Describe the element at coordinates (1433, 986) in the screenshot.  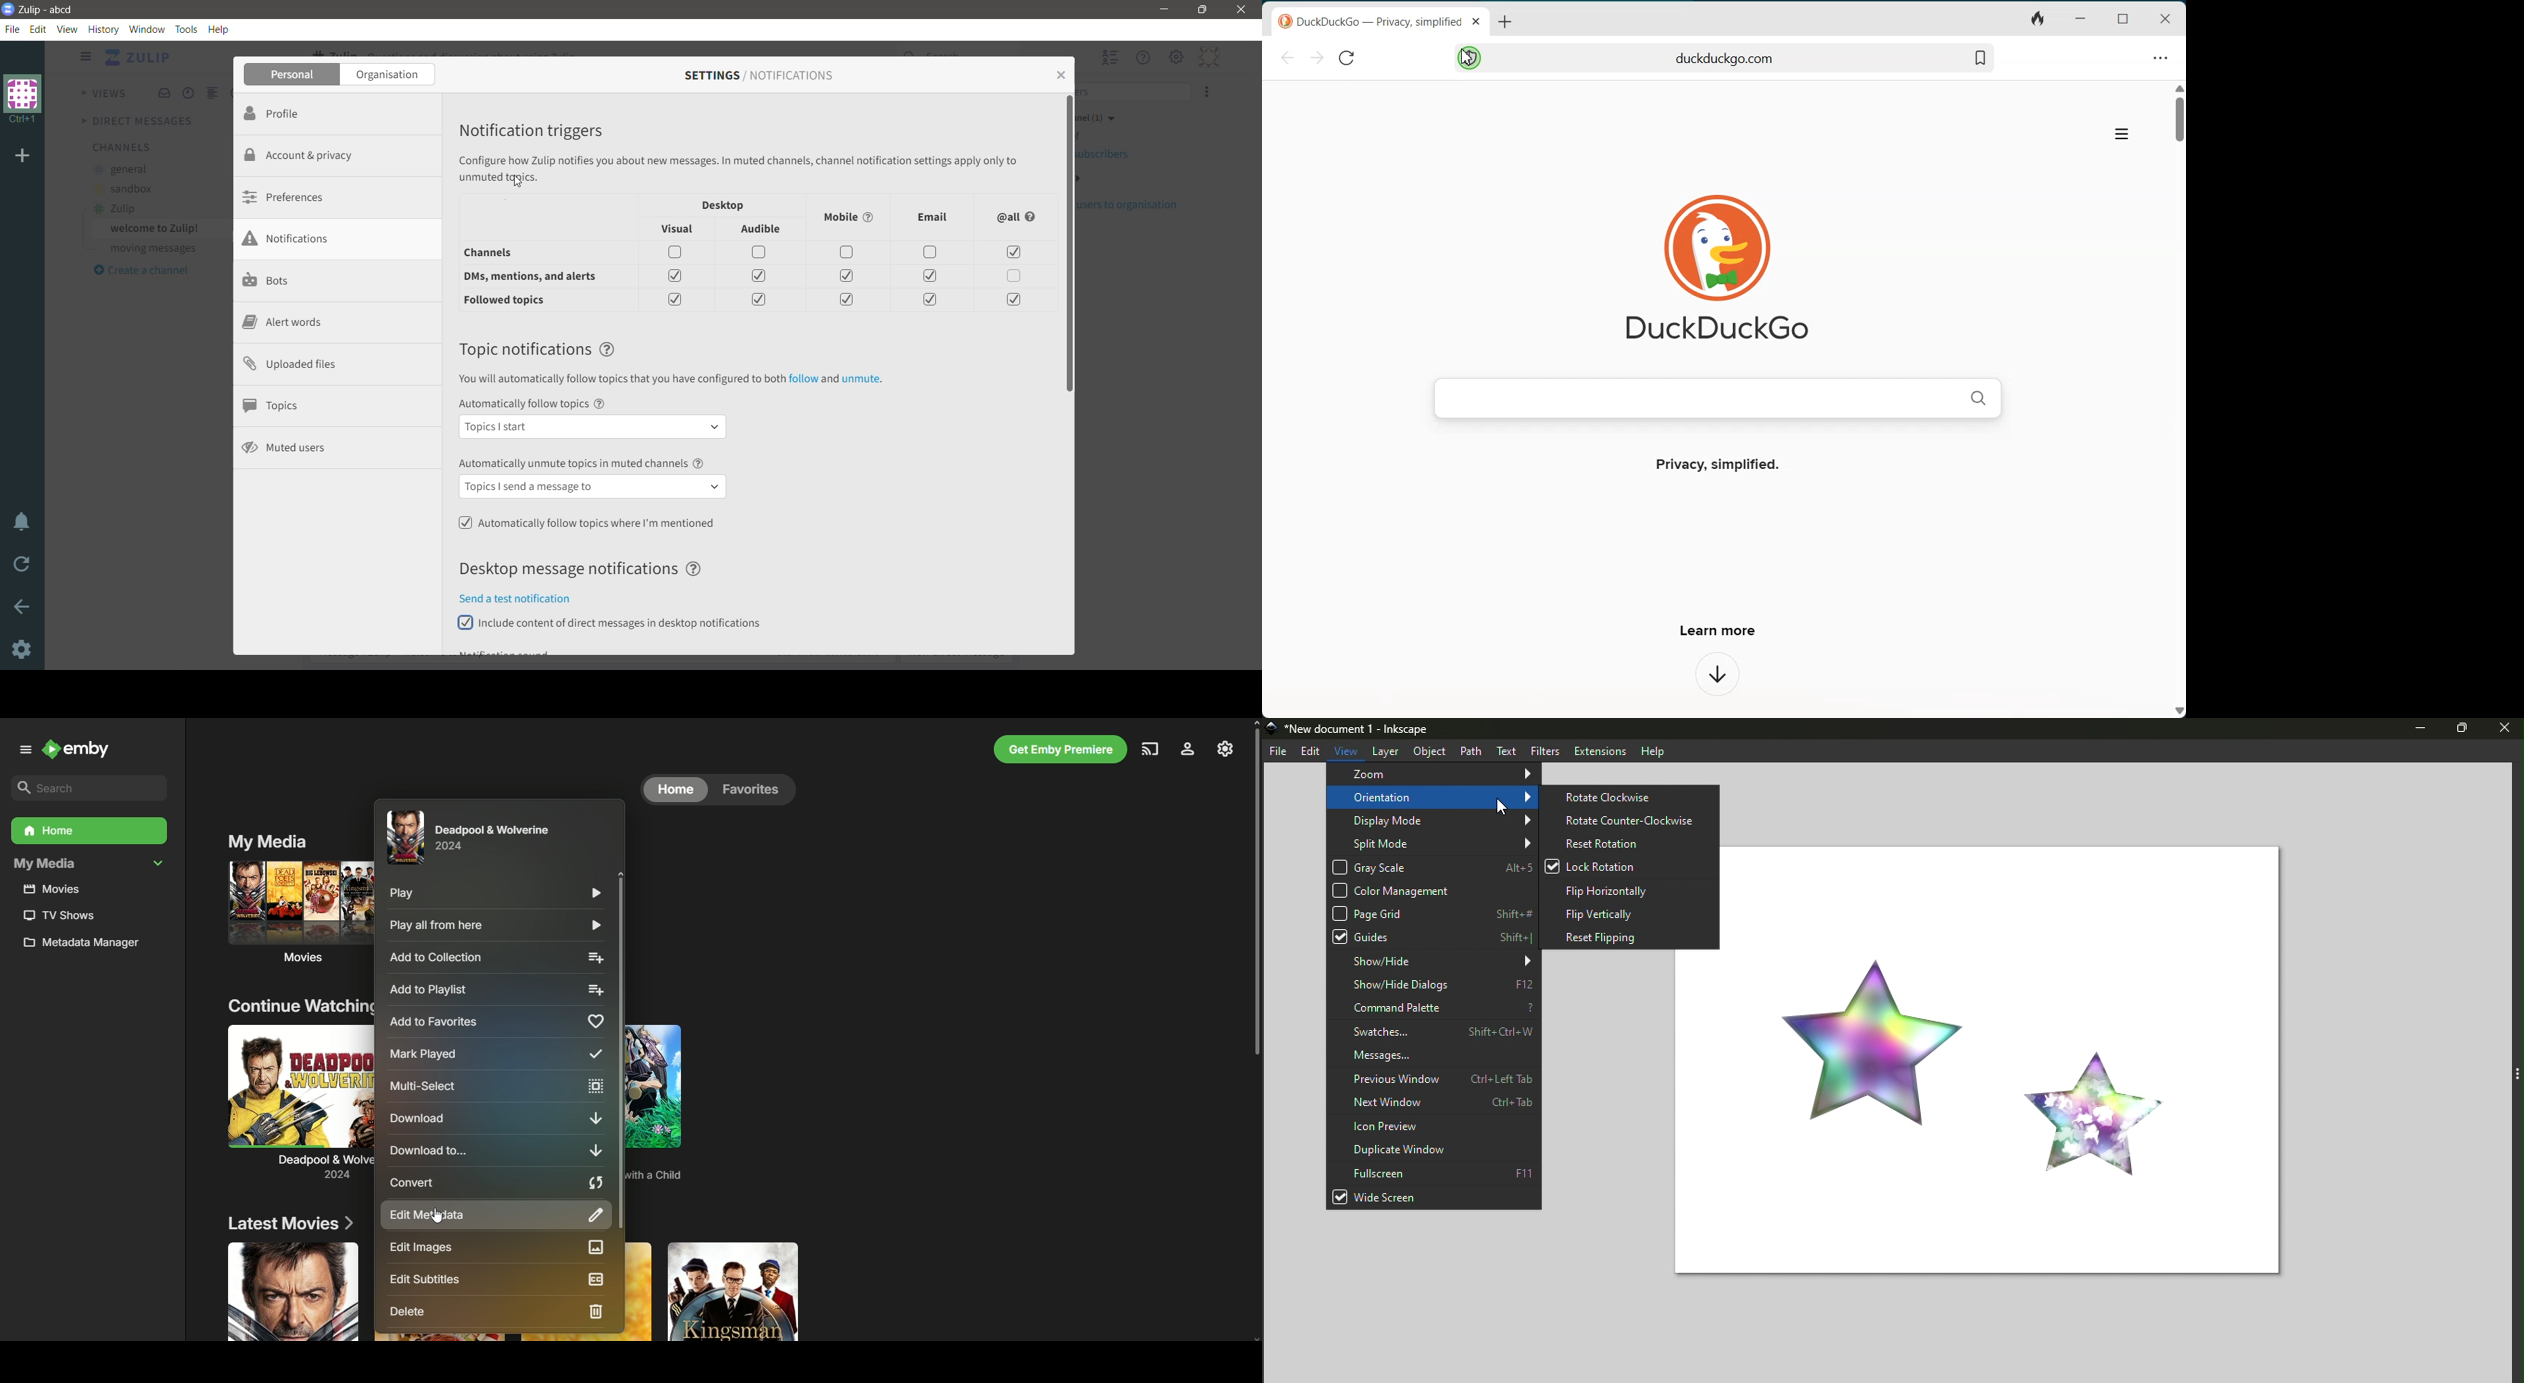
I see `Show/hide dialogs` at that location.